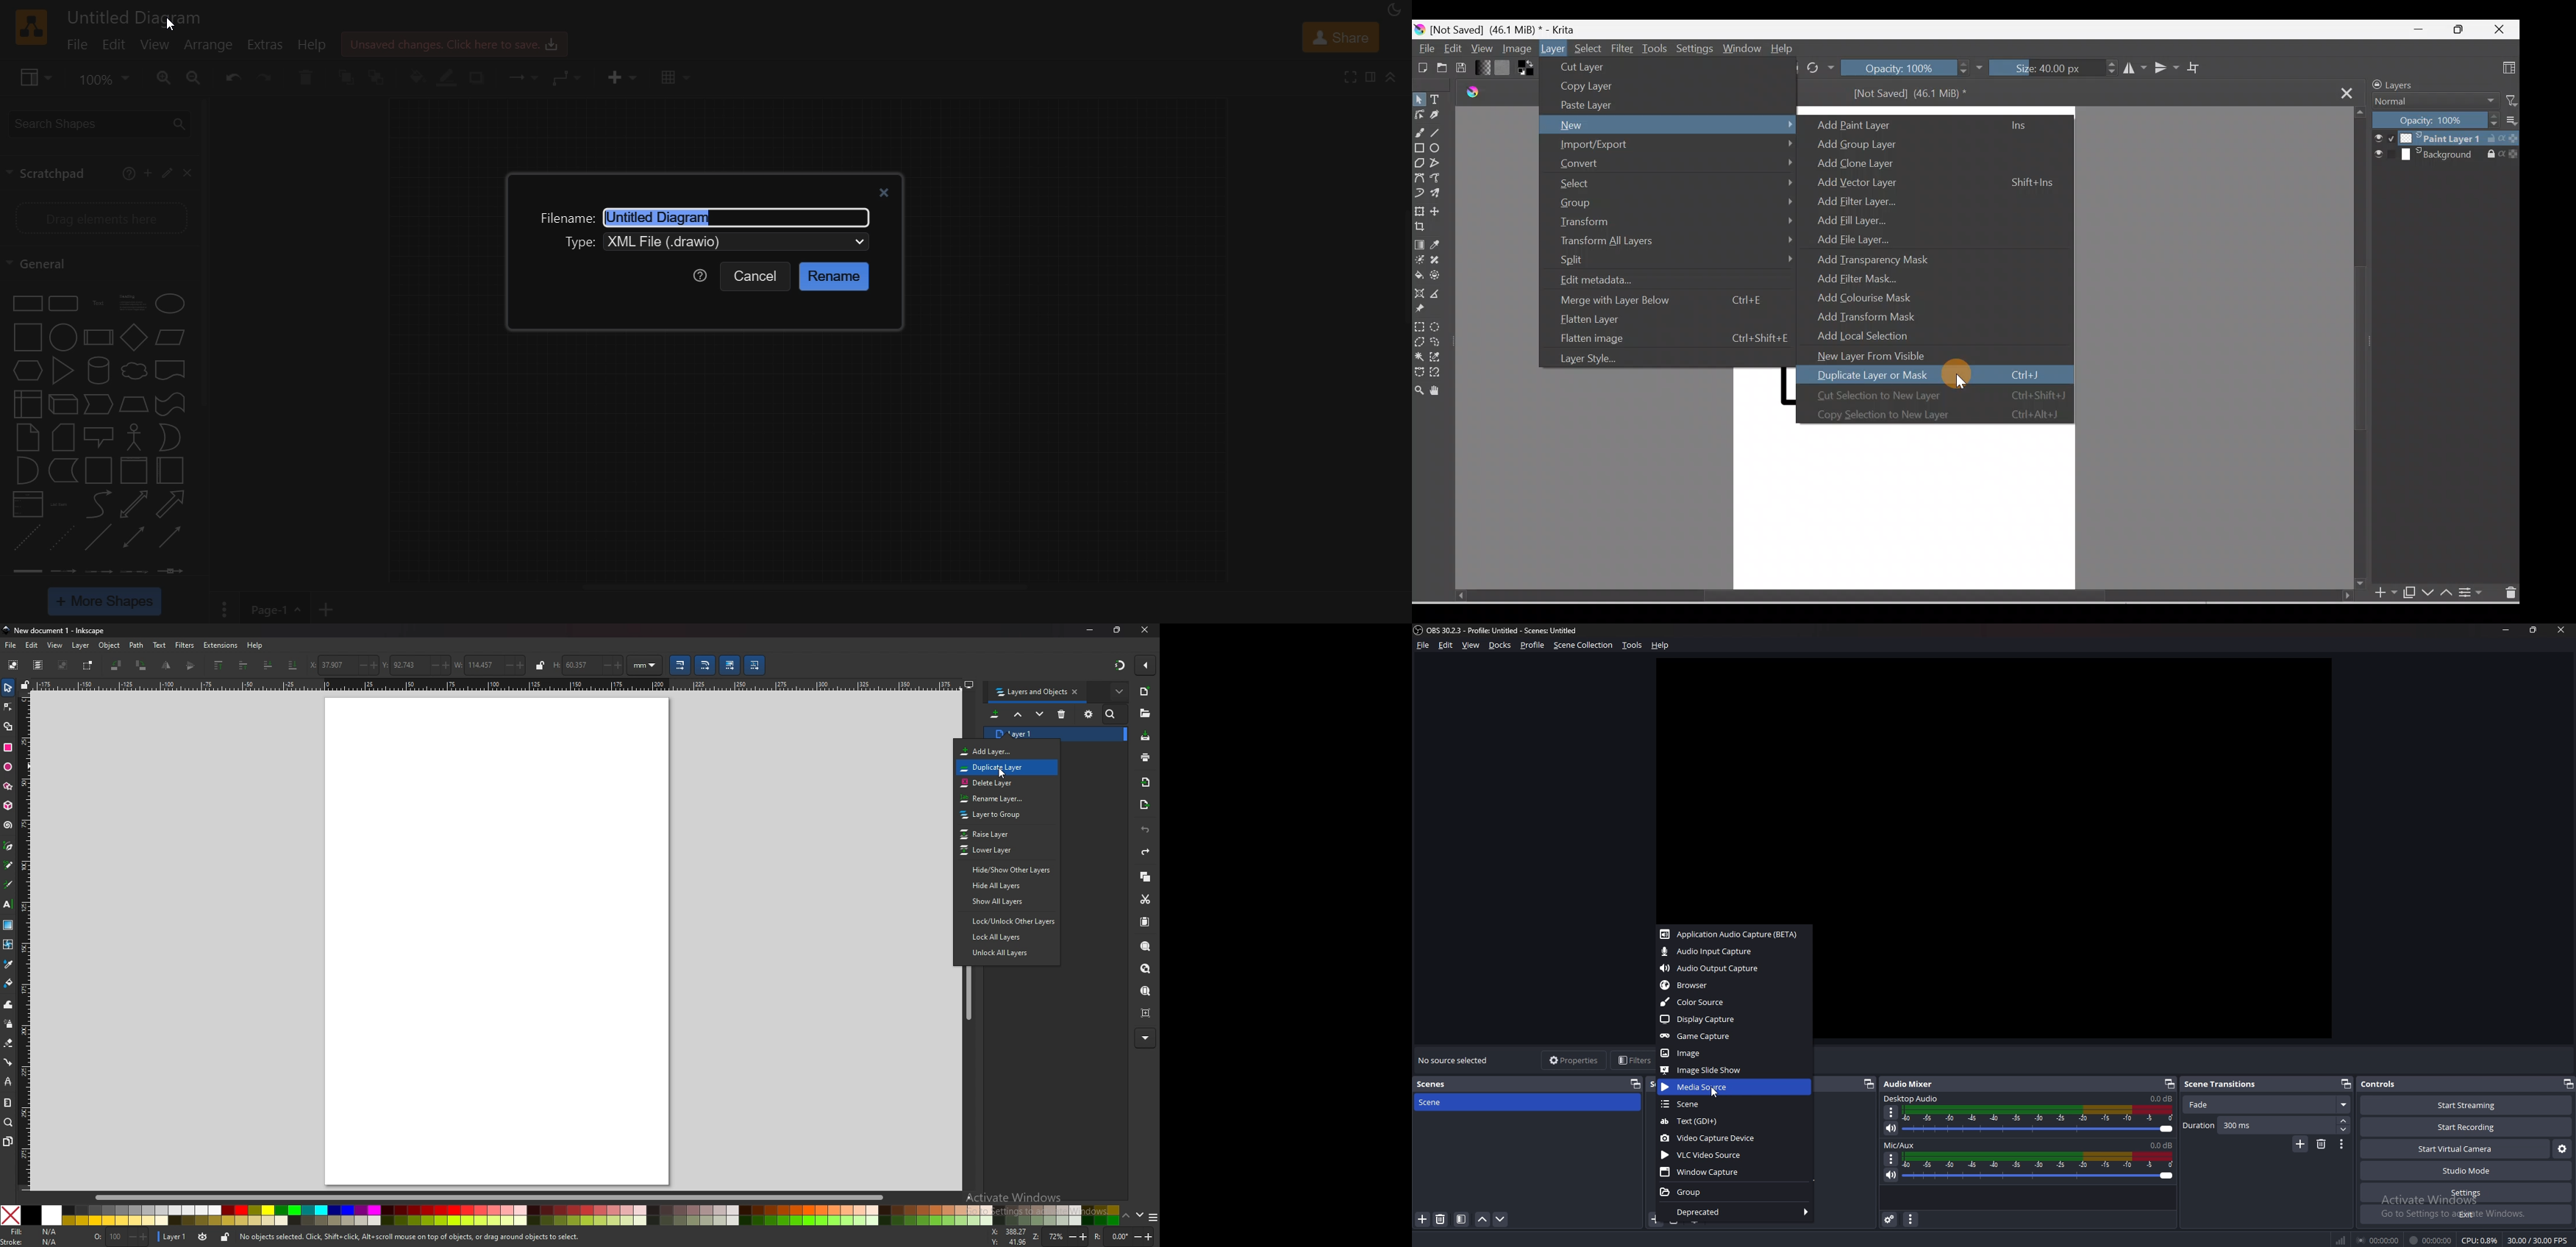 The height and width of the screenshot is (1260, 2576). What do you see at coordinates (1437, 1083) in the screenshot?
I see `scenes` at bounding box center [1437, 1083].